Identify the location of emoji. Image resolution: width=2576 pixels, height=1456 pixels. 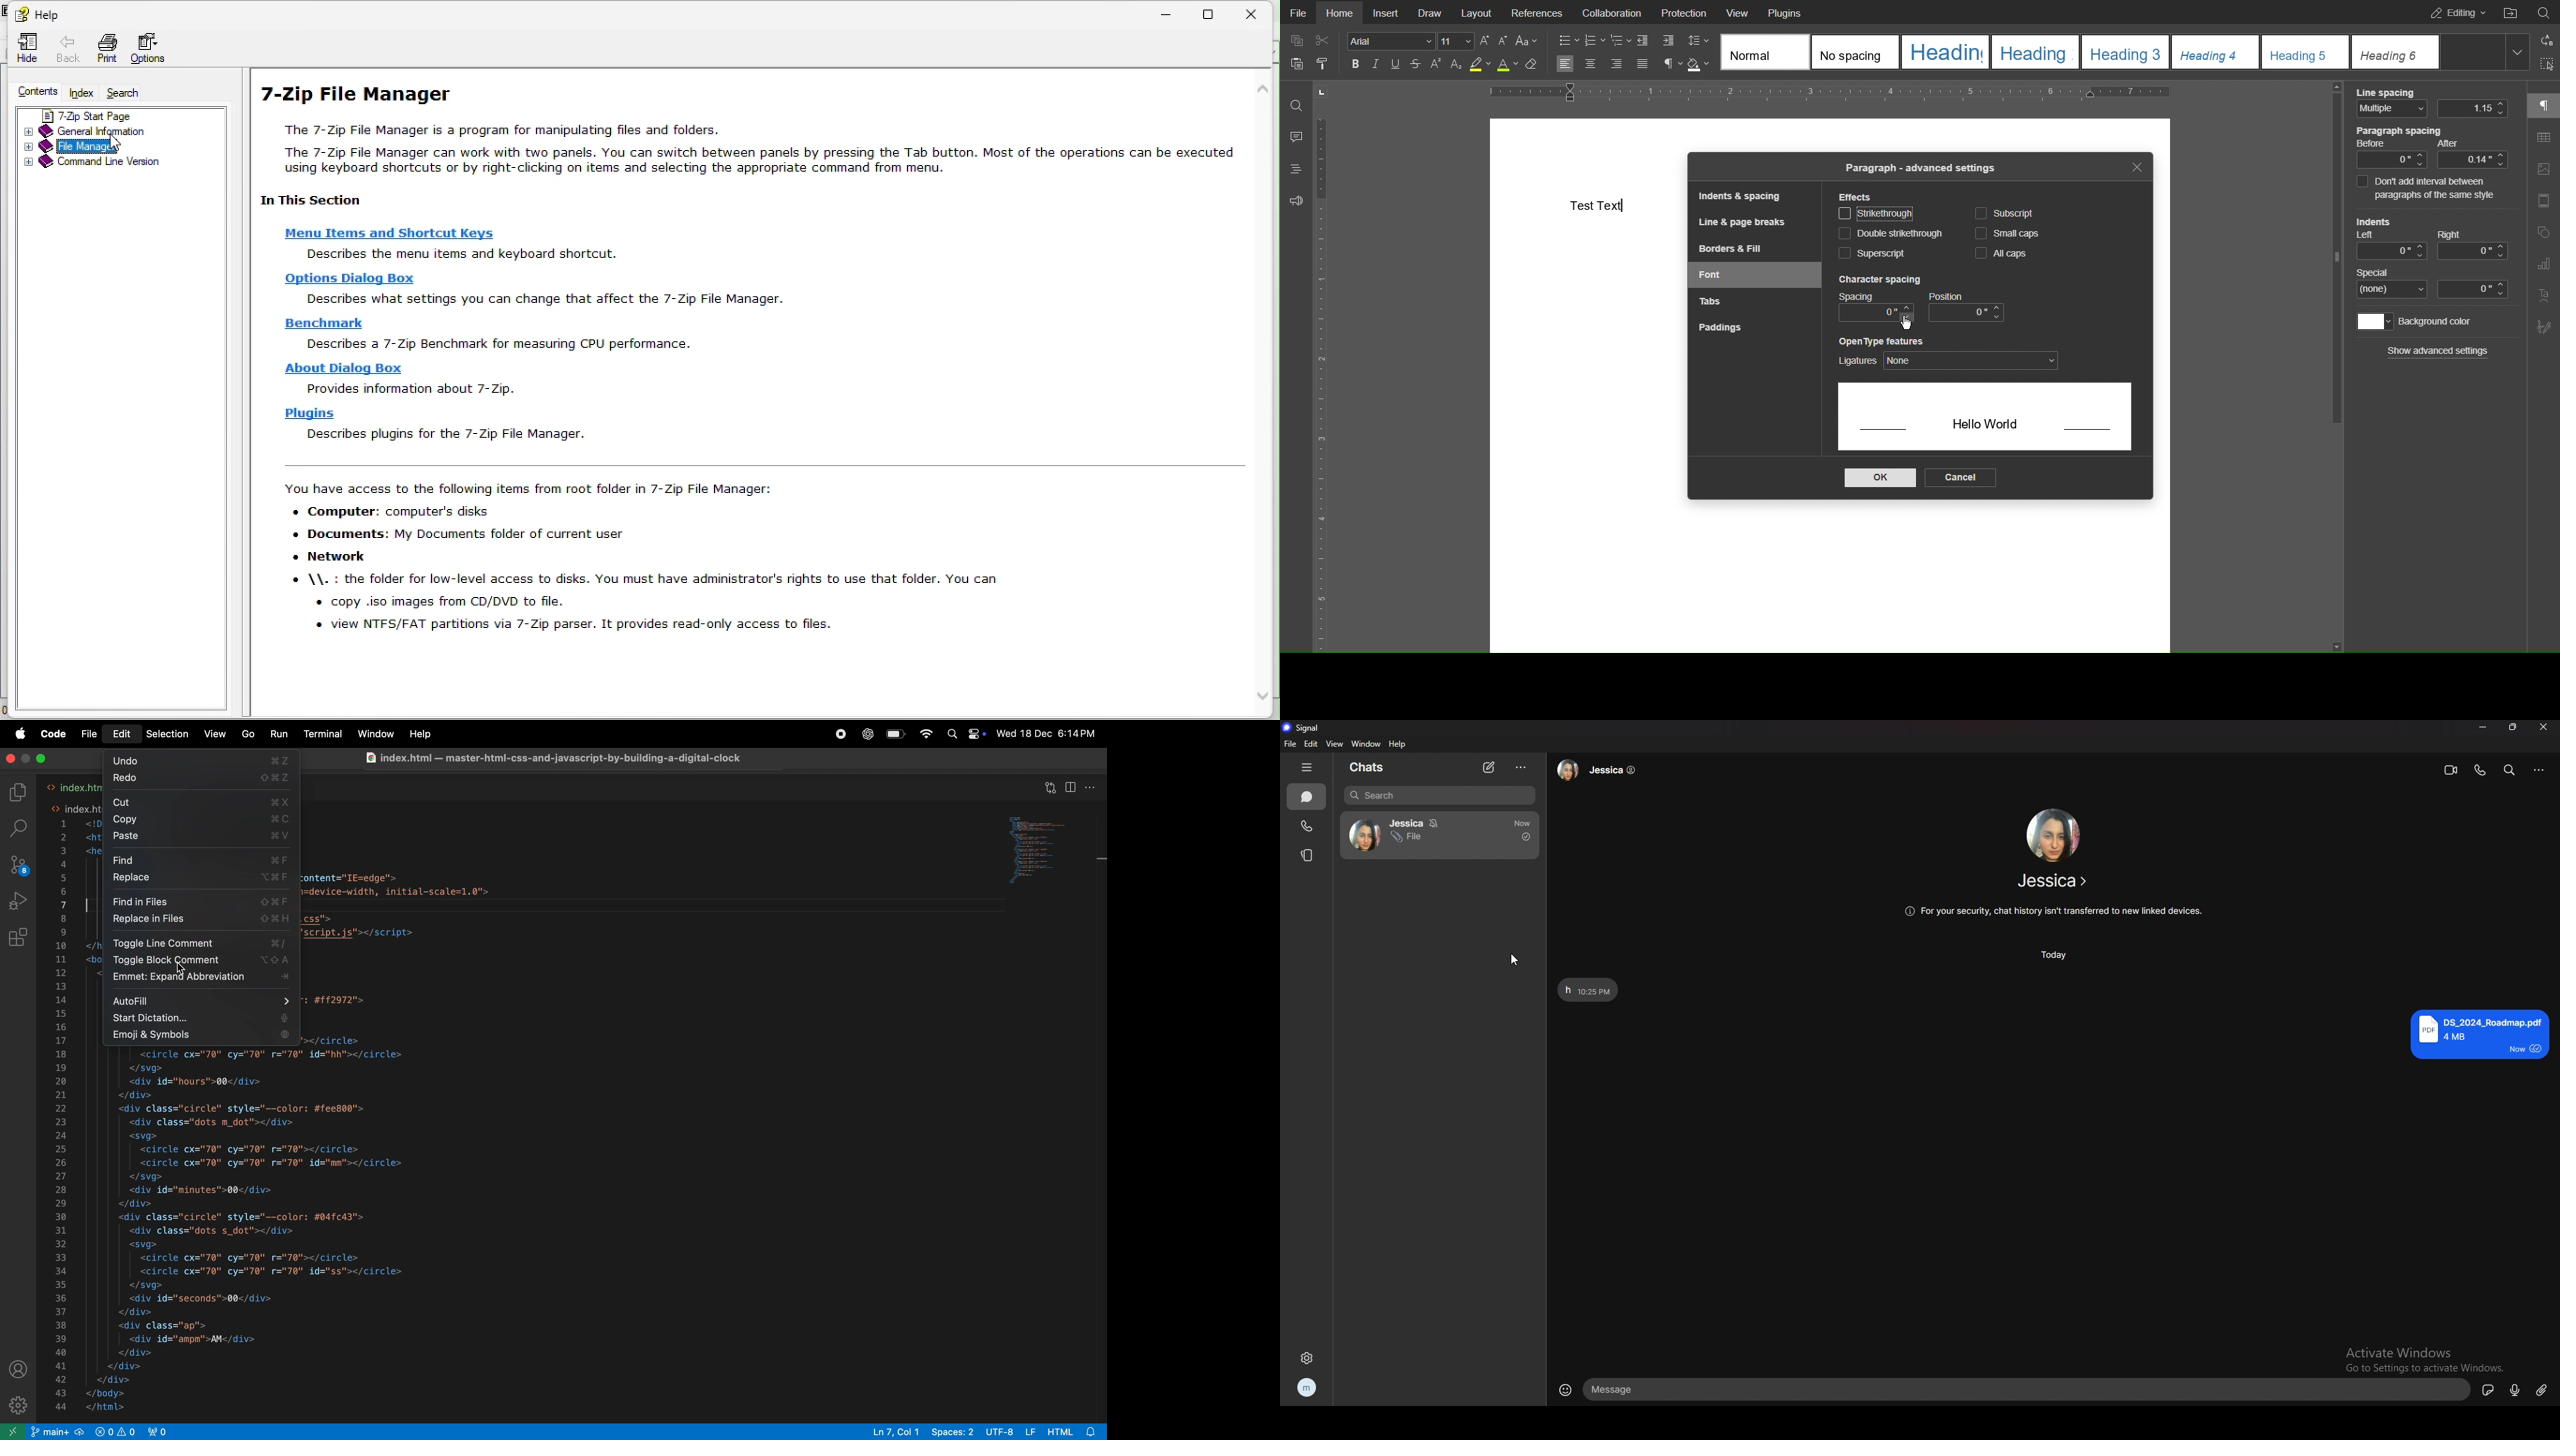
(1567, 1389).